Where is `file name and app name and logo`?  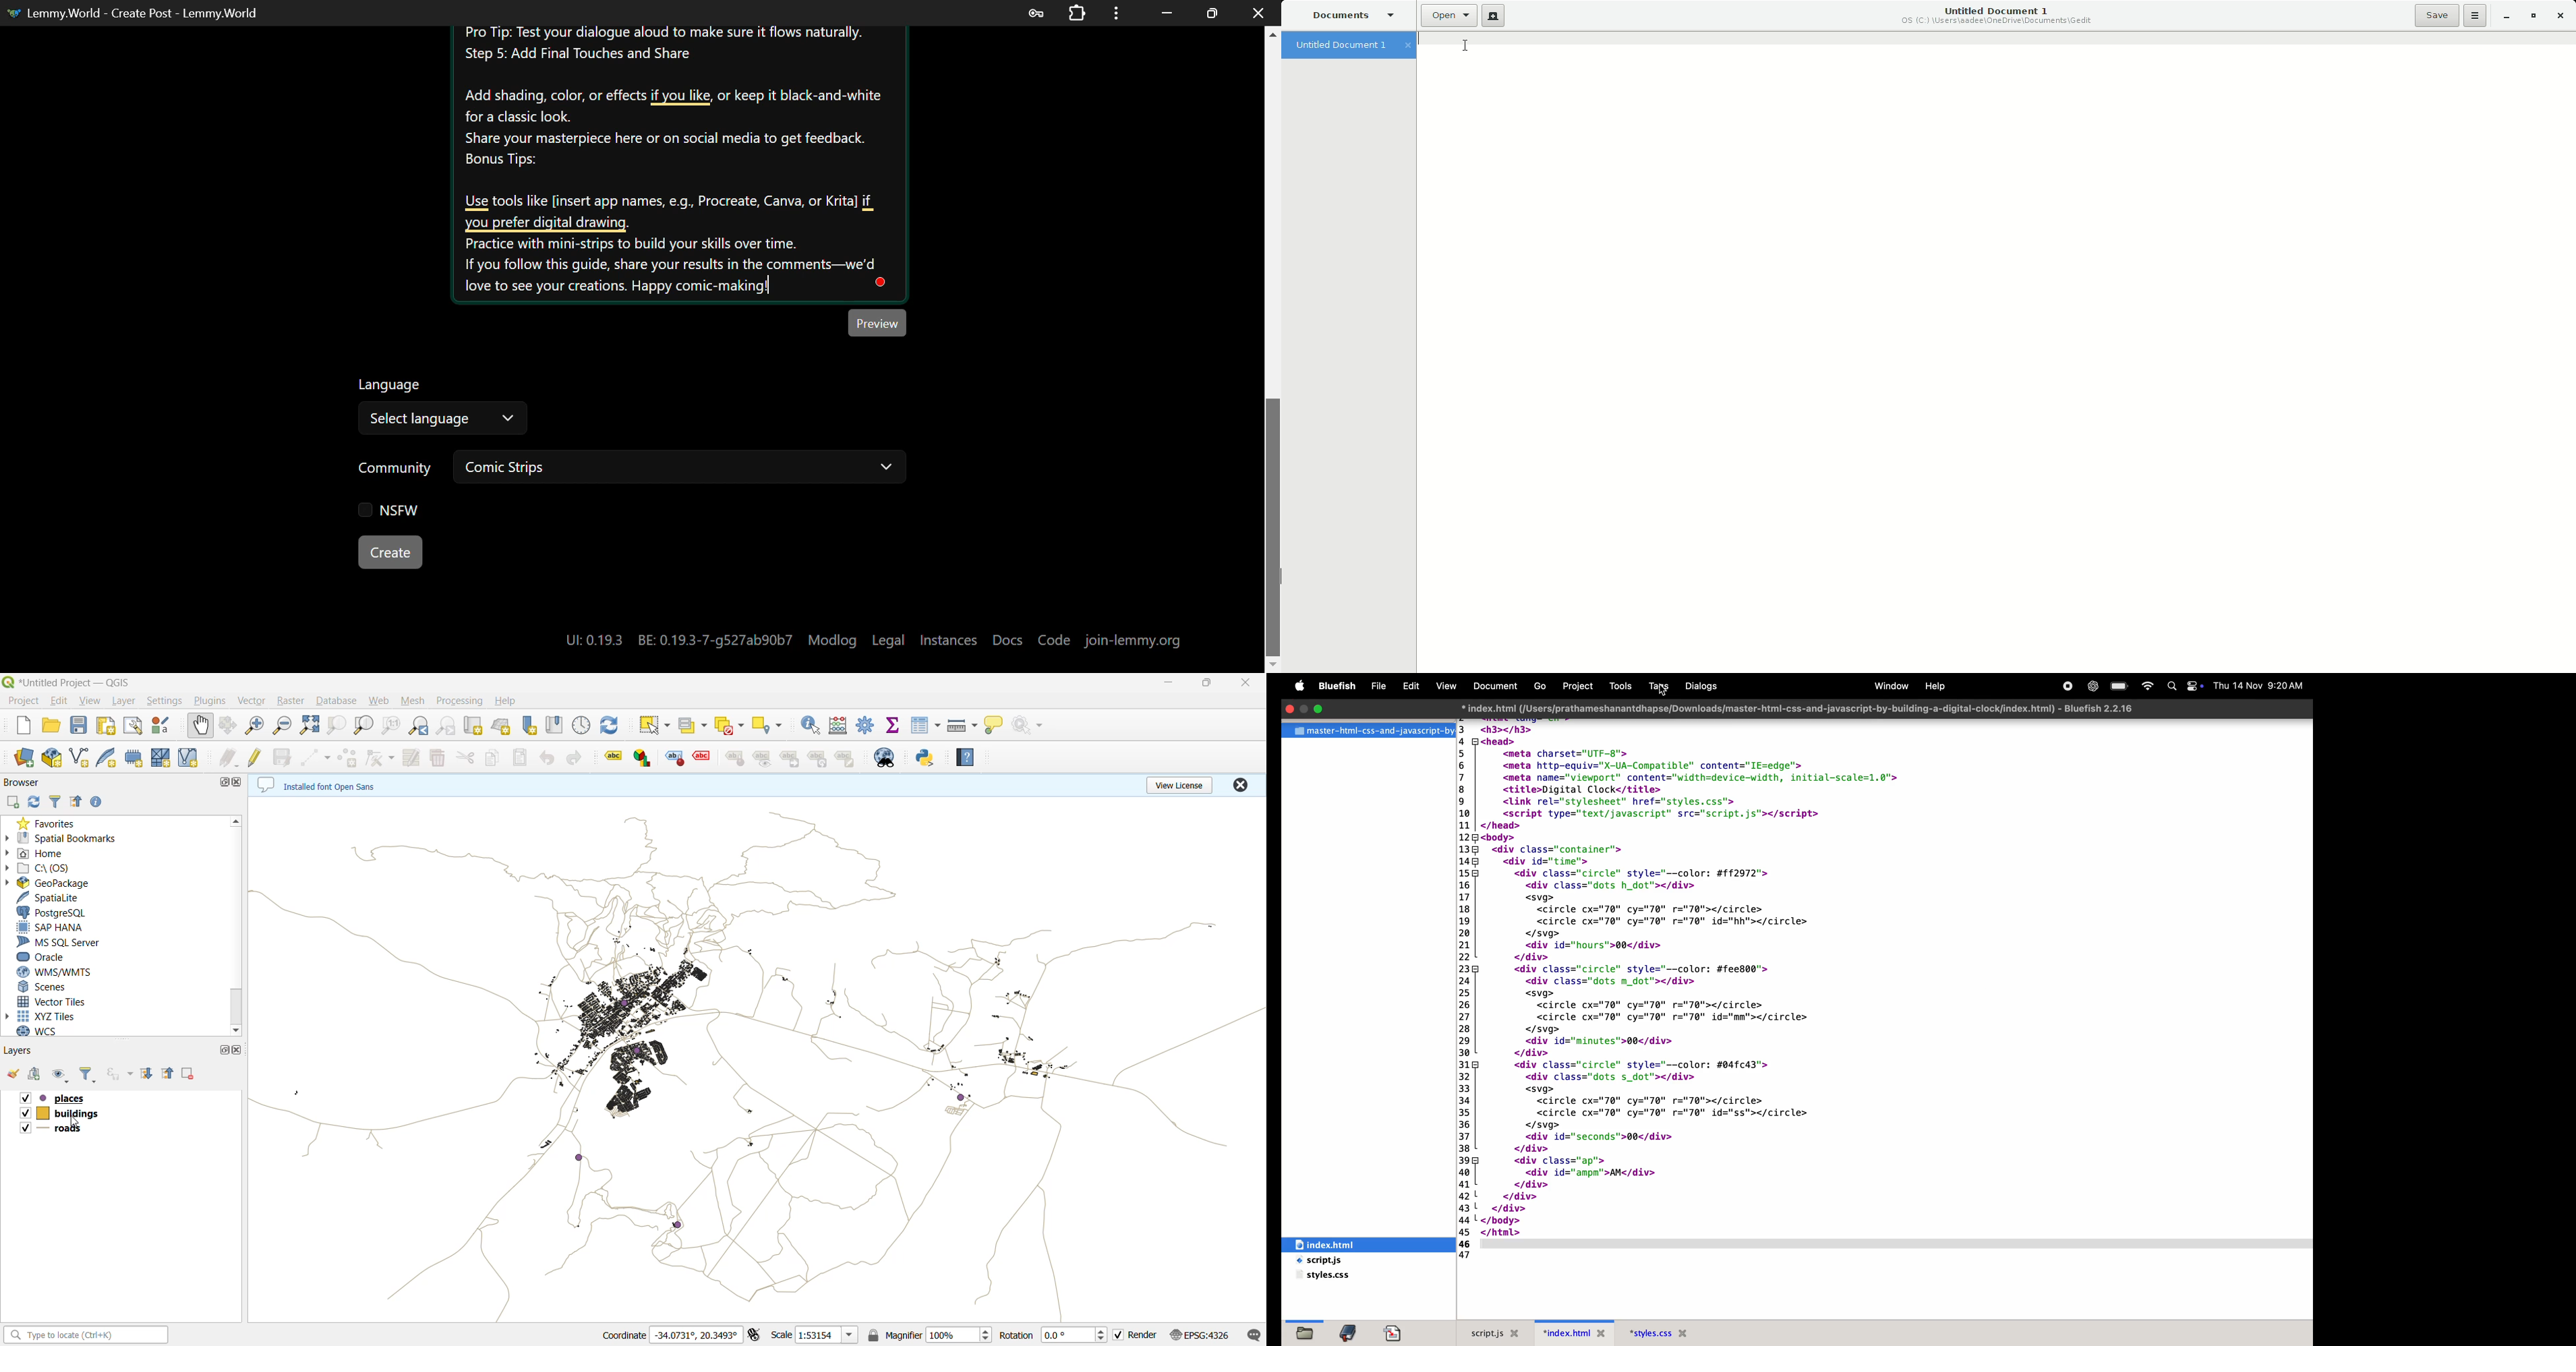 file name and app name and logo is located at coordinates (76, 682).